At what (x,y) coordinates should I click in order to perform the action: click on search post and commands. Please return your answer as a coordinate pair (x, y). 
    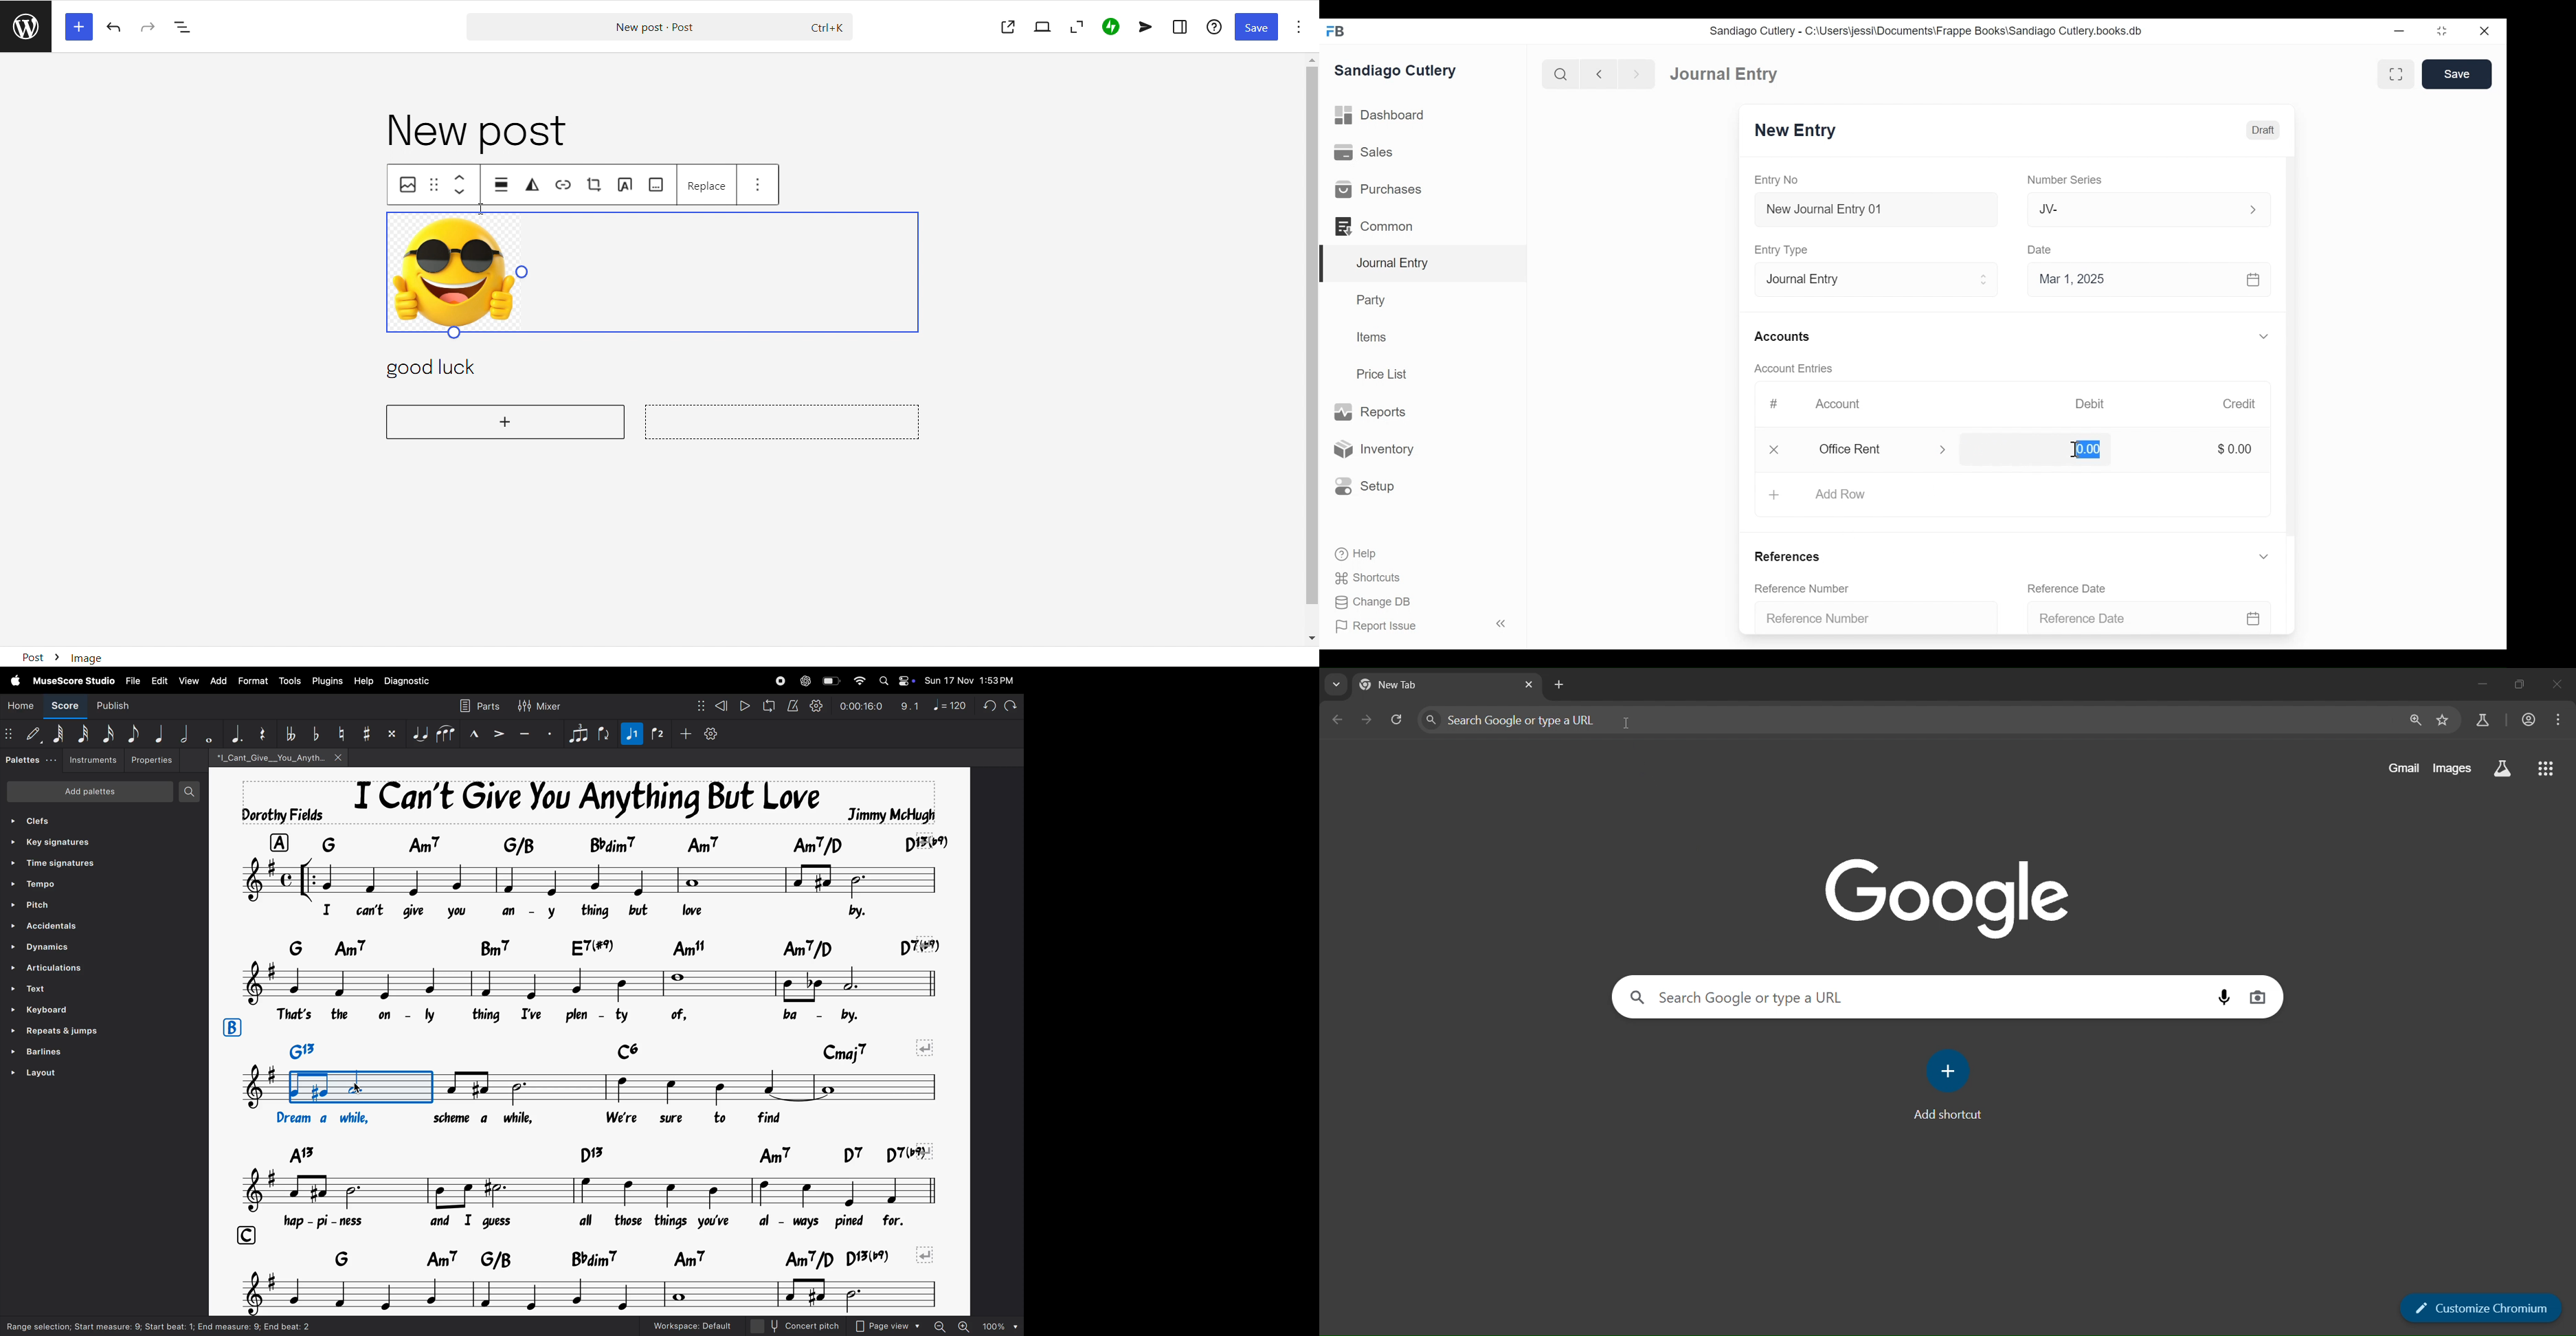
    Looking at the image, I should click on (659, 27).